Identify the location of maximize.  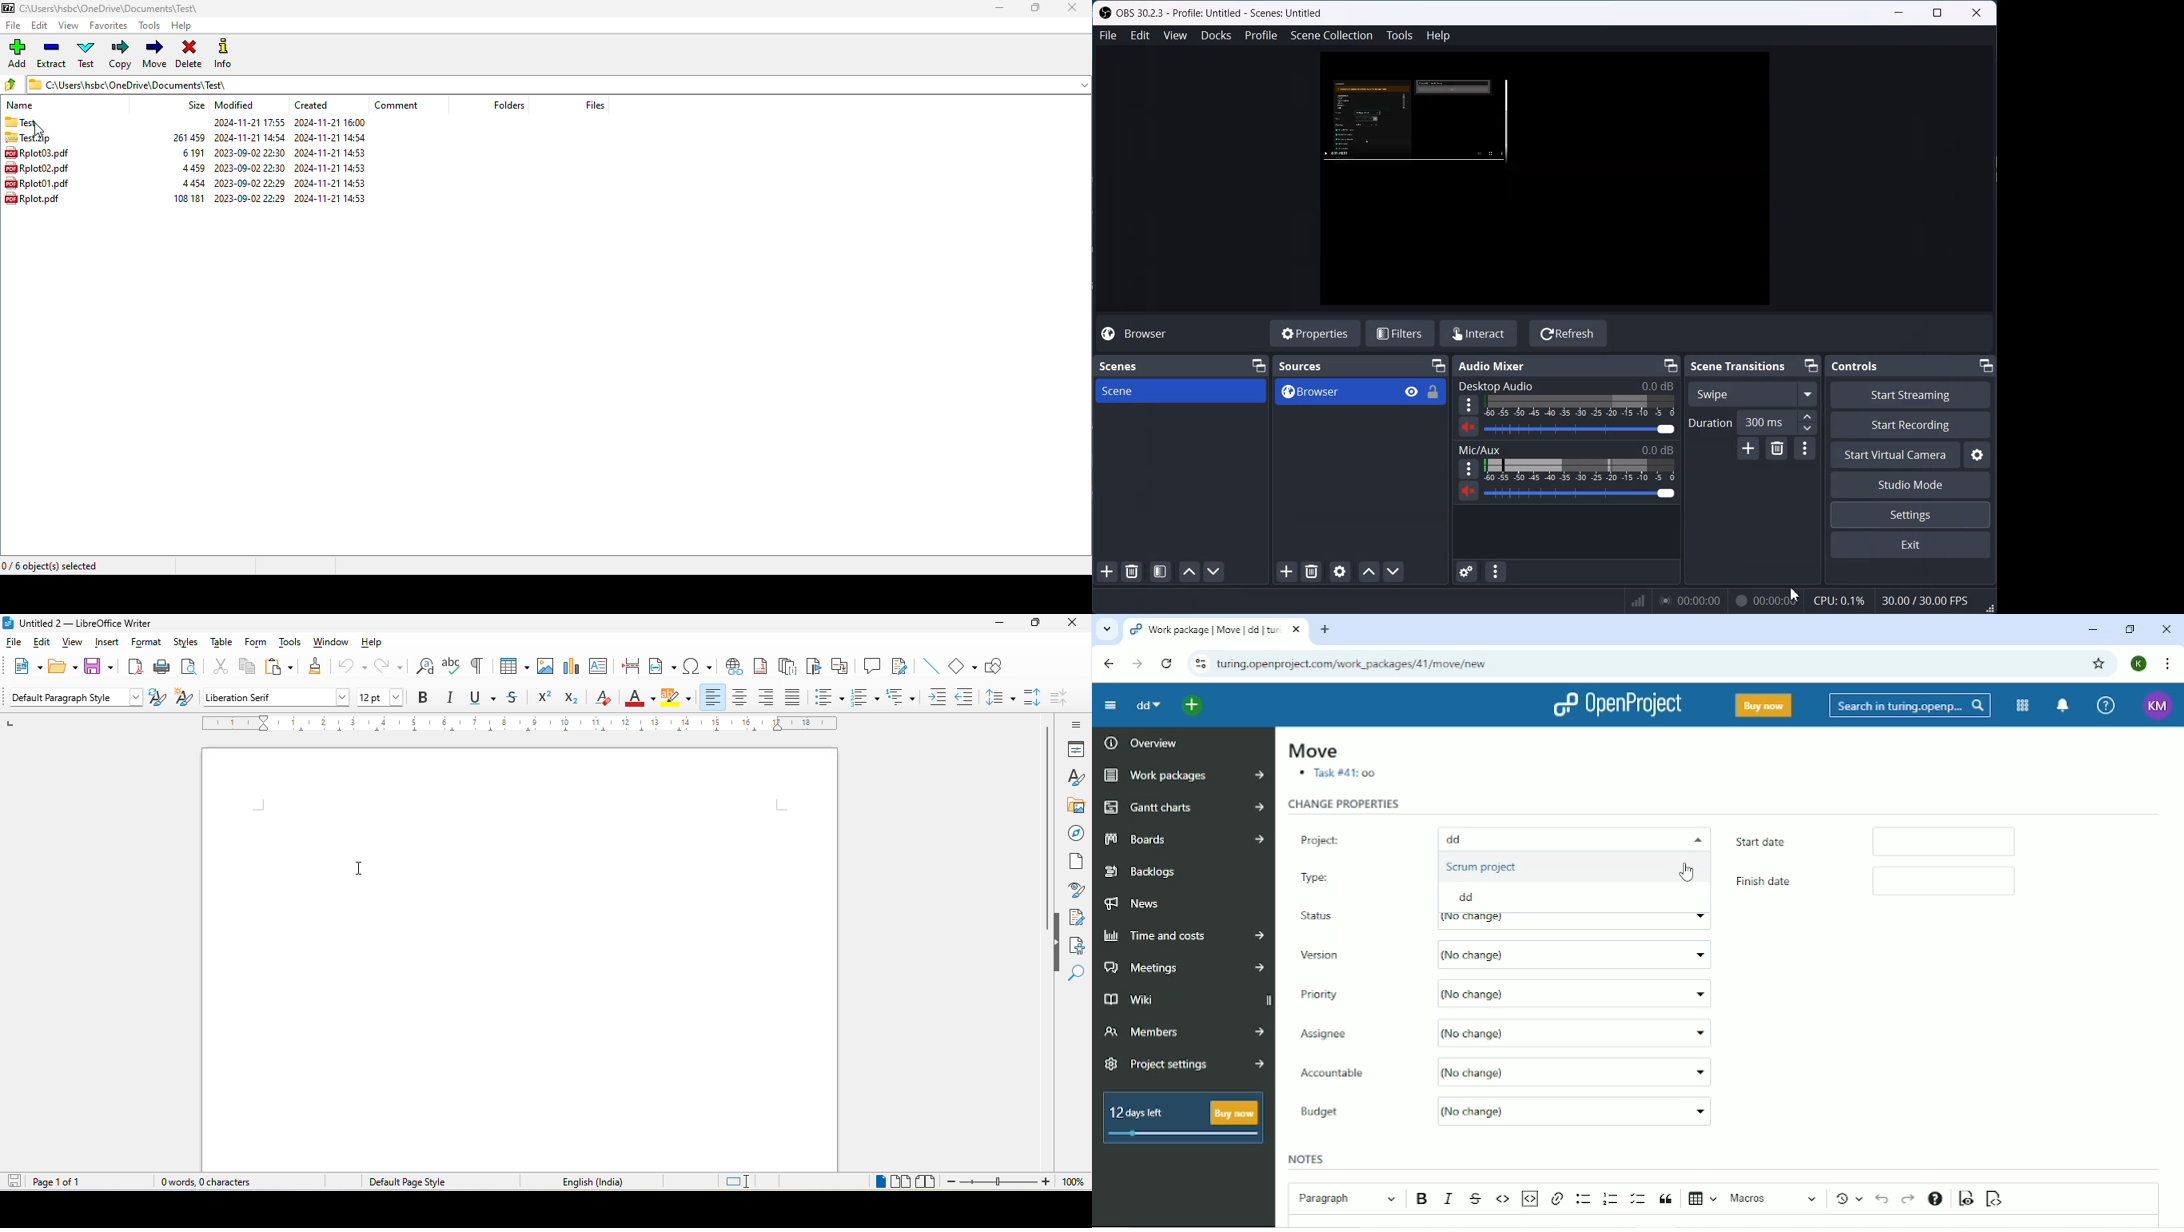
(1035, 7).